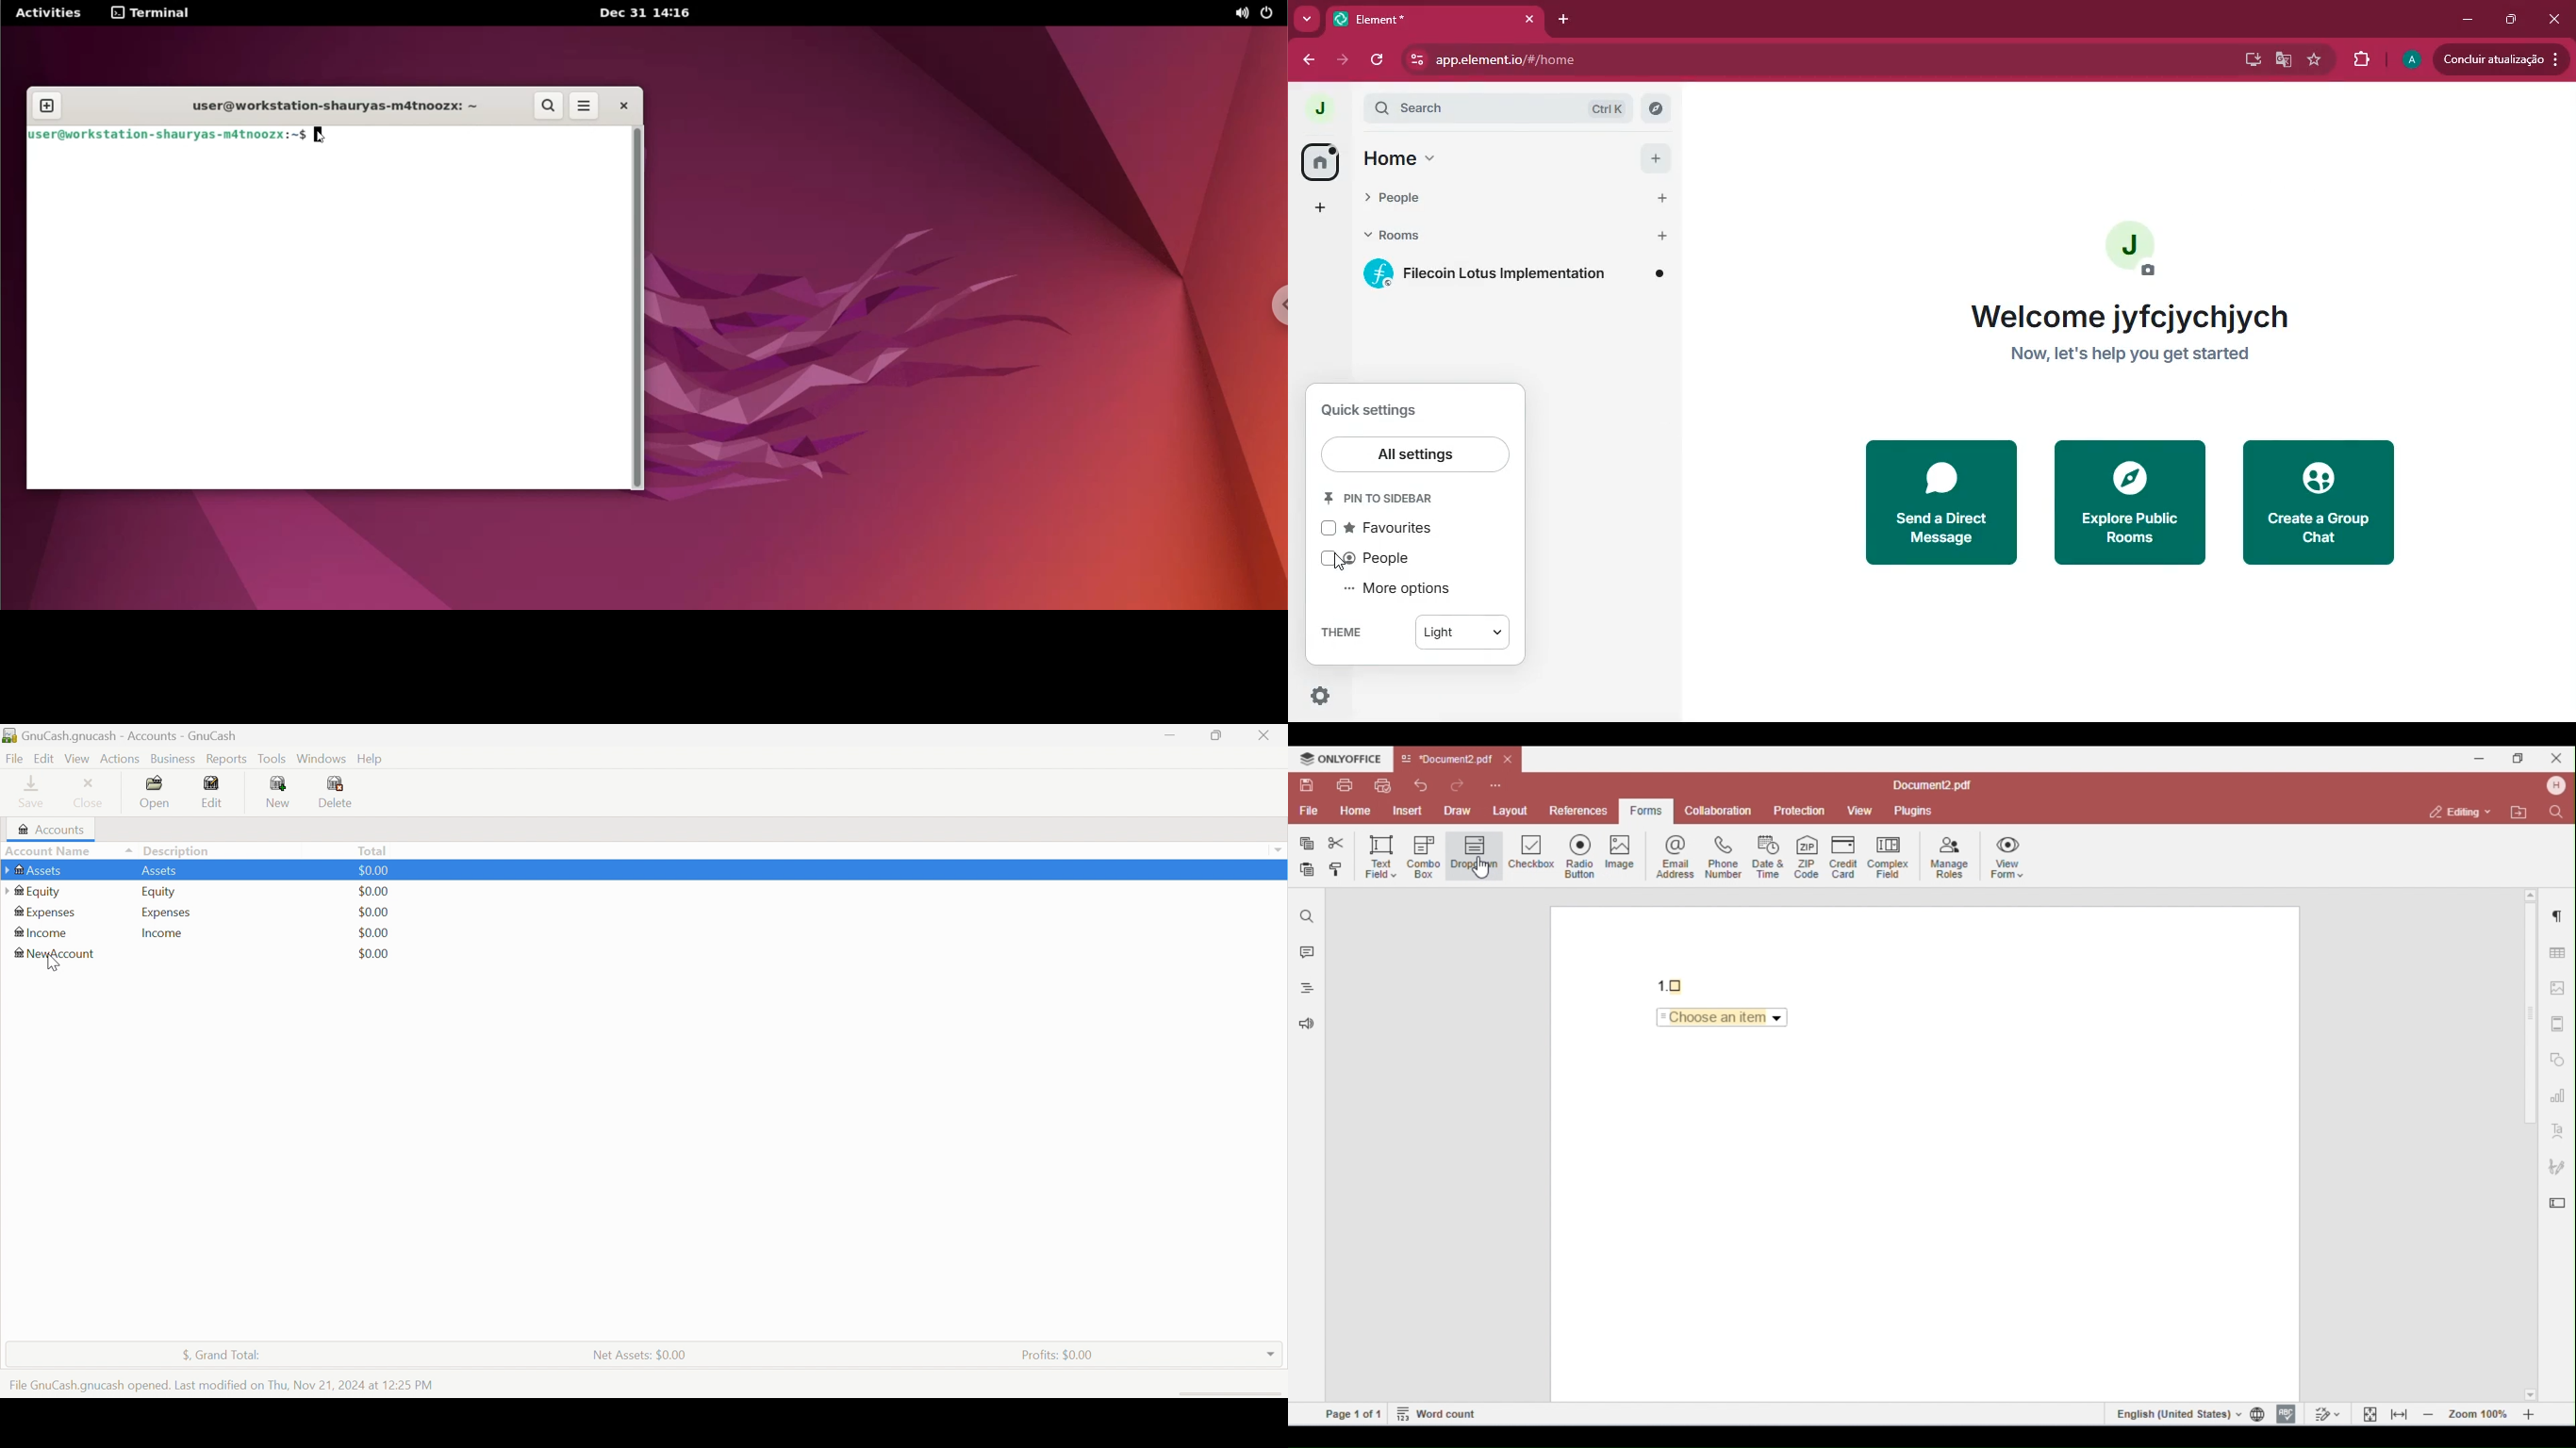 Image resolution: width=2576 pixels, height=1456 pixels. Describe the element at coordinates (1661, 201) in the screenshot. I see `Add people` at that location.